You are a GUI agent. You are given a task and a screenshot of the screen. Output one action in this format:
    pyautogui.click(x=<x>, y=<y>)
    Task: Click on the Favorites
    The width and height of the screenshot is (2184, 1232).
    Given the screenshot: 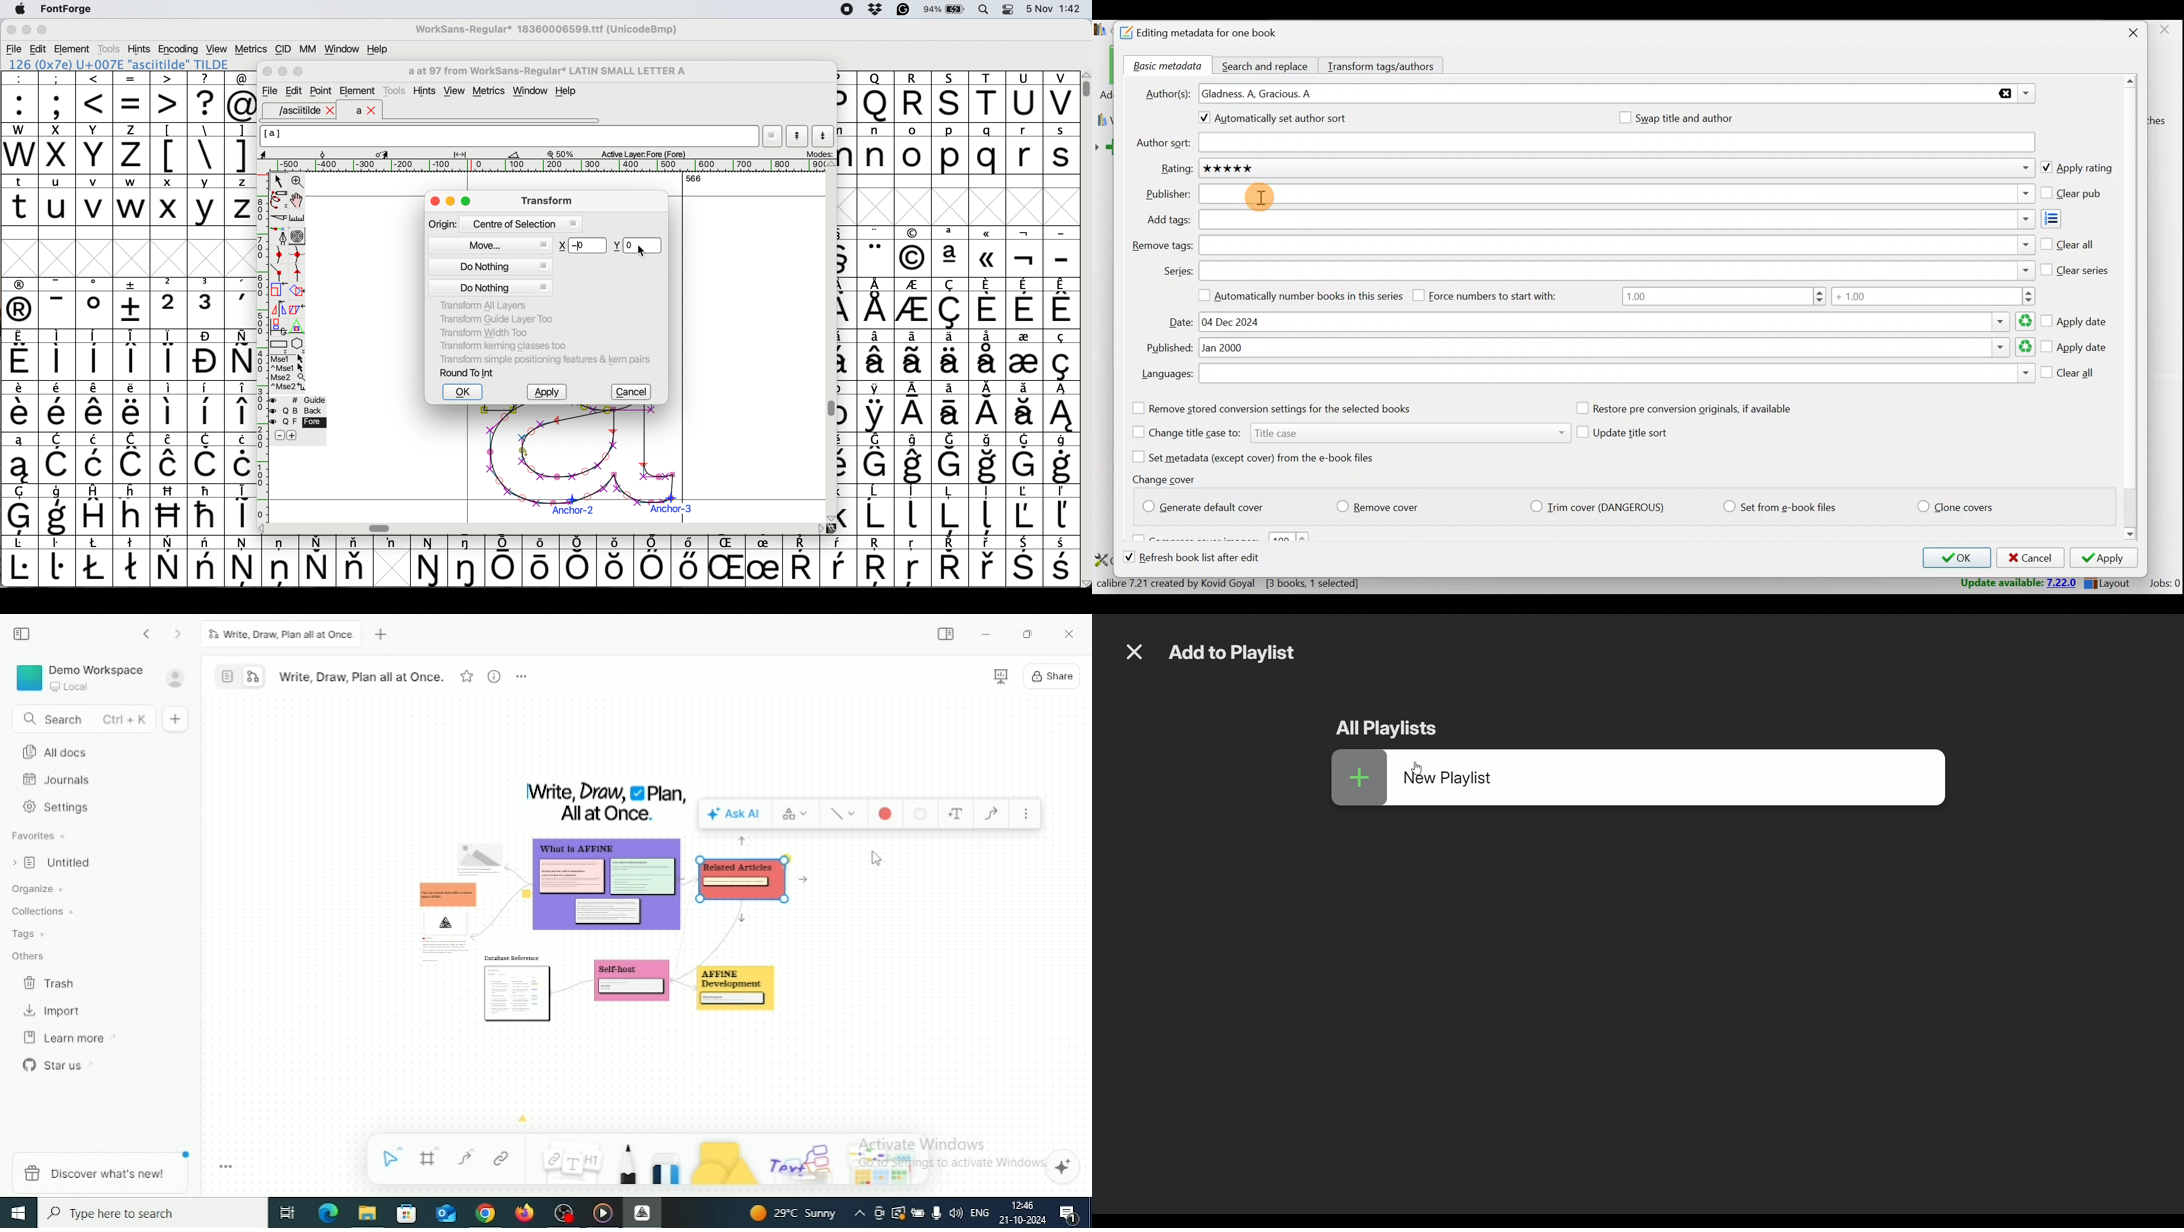 What is the action you would take?
    pyautogui.click(x=40, y=836)
    